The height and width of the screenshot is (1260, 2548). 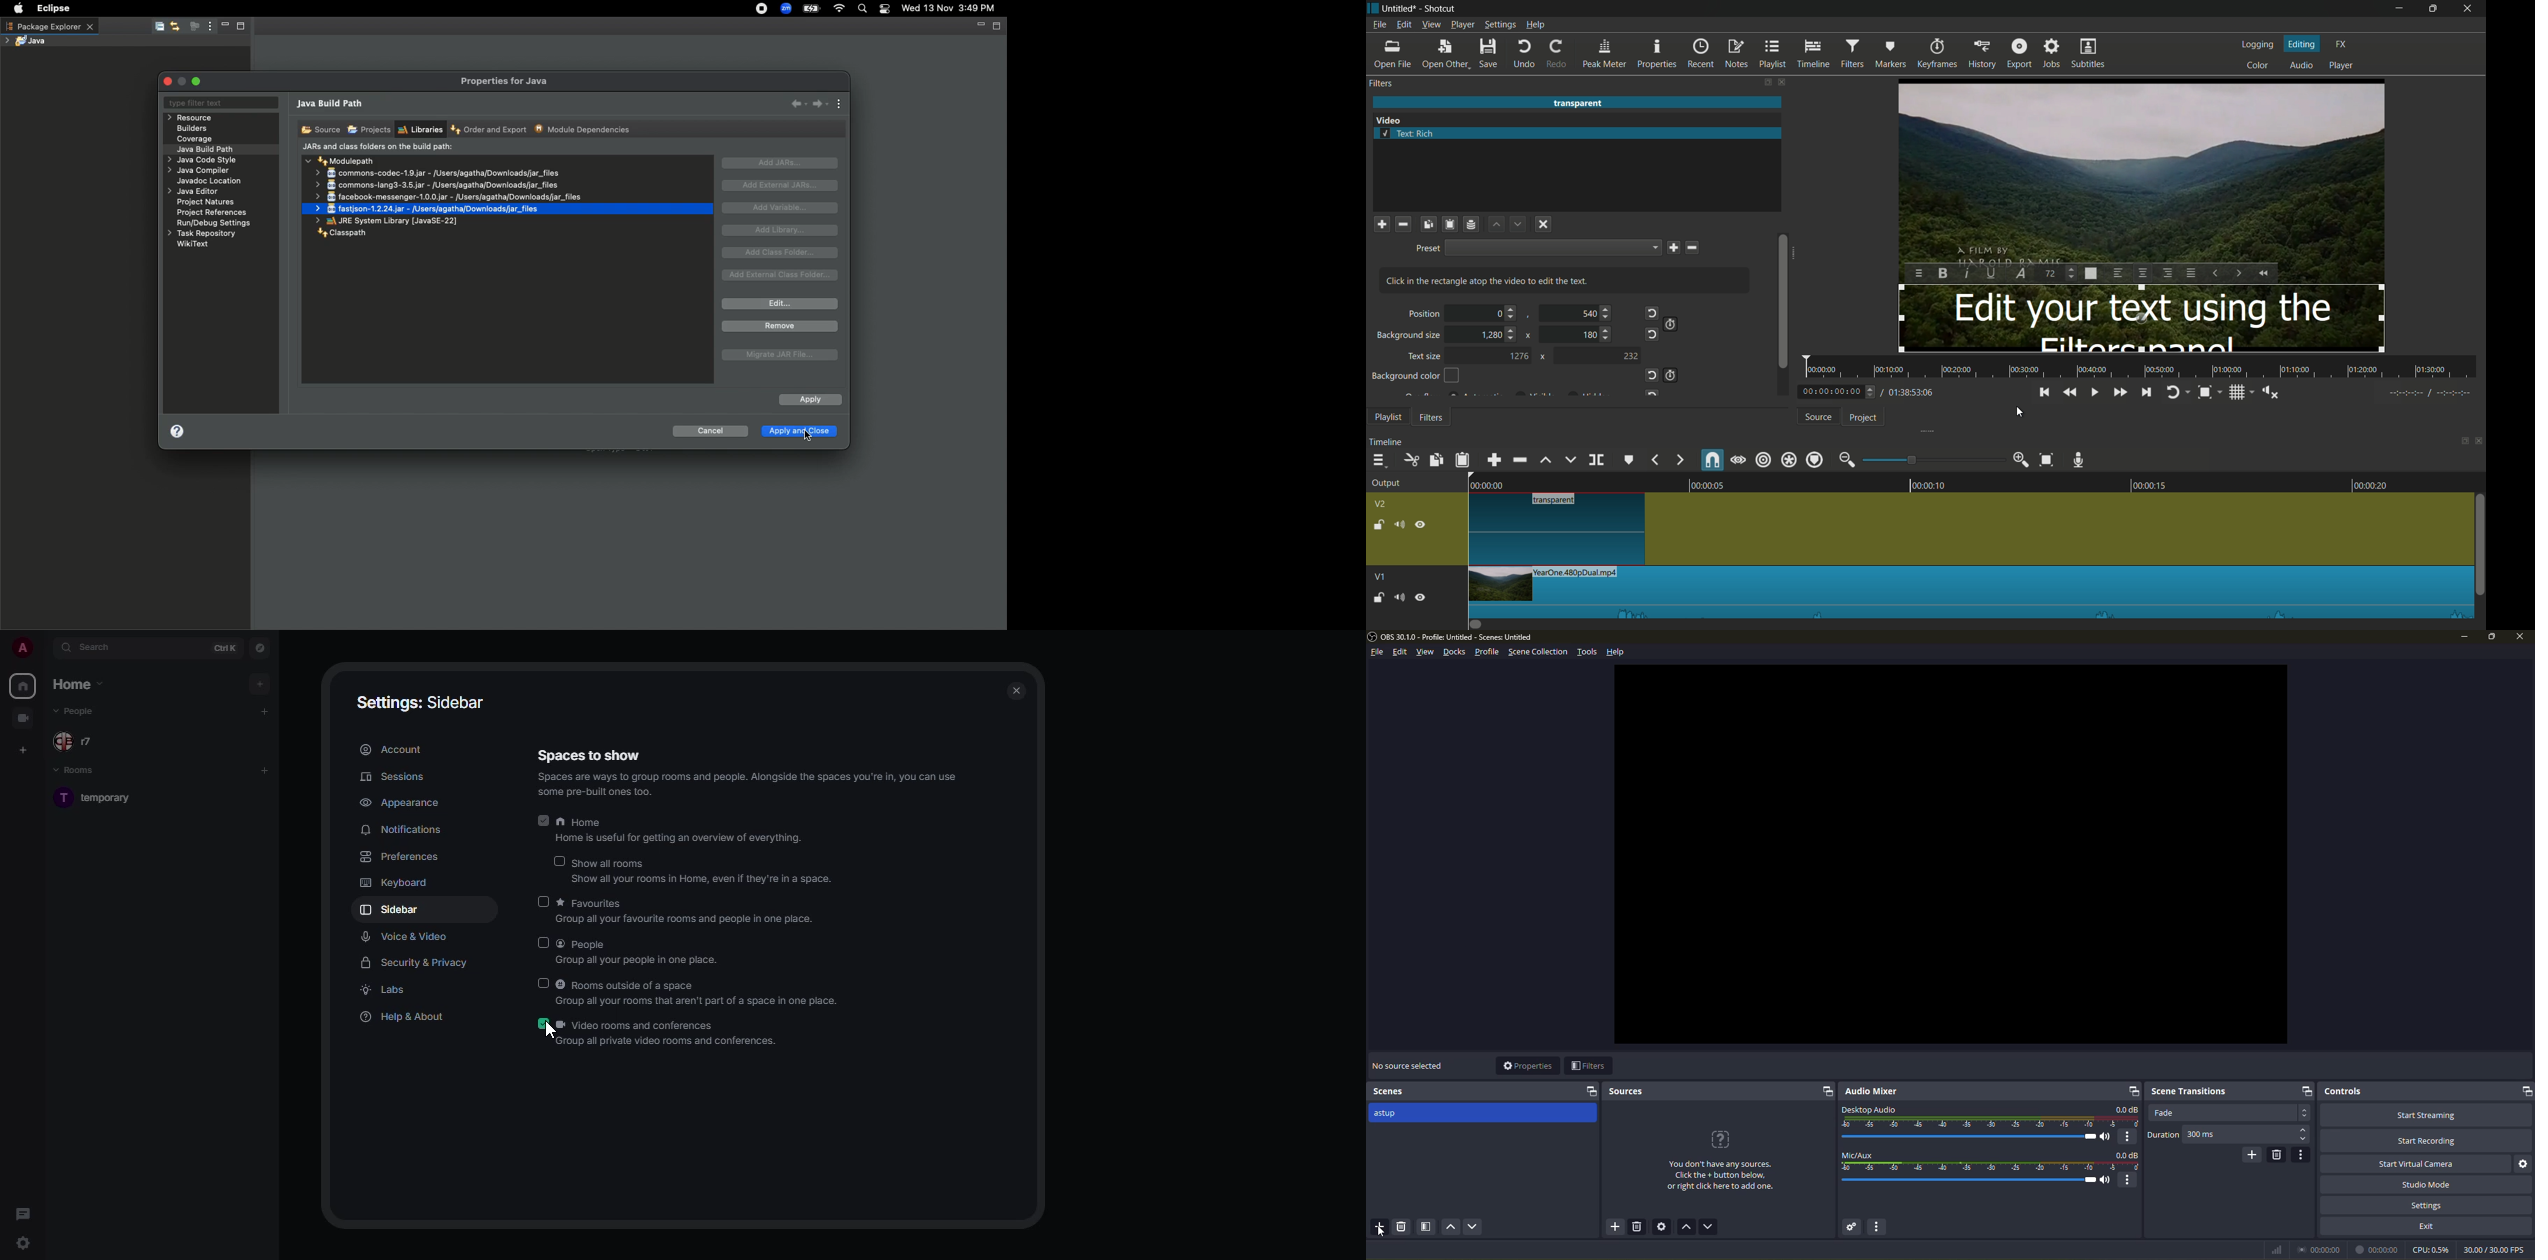 I want to click on maximize, so click(x=2433, y=9).